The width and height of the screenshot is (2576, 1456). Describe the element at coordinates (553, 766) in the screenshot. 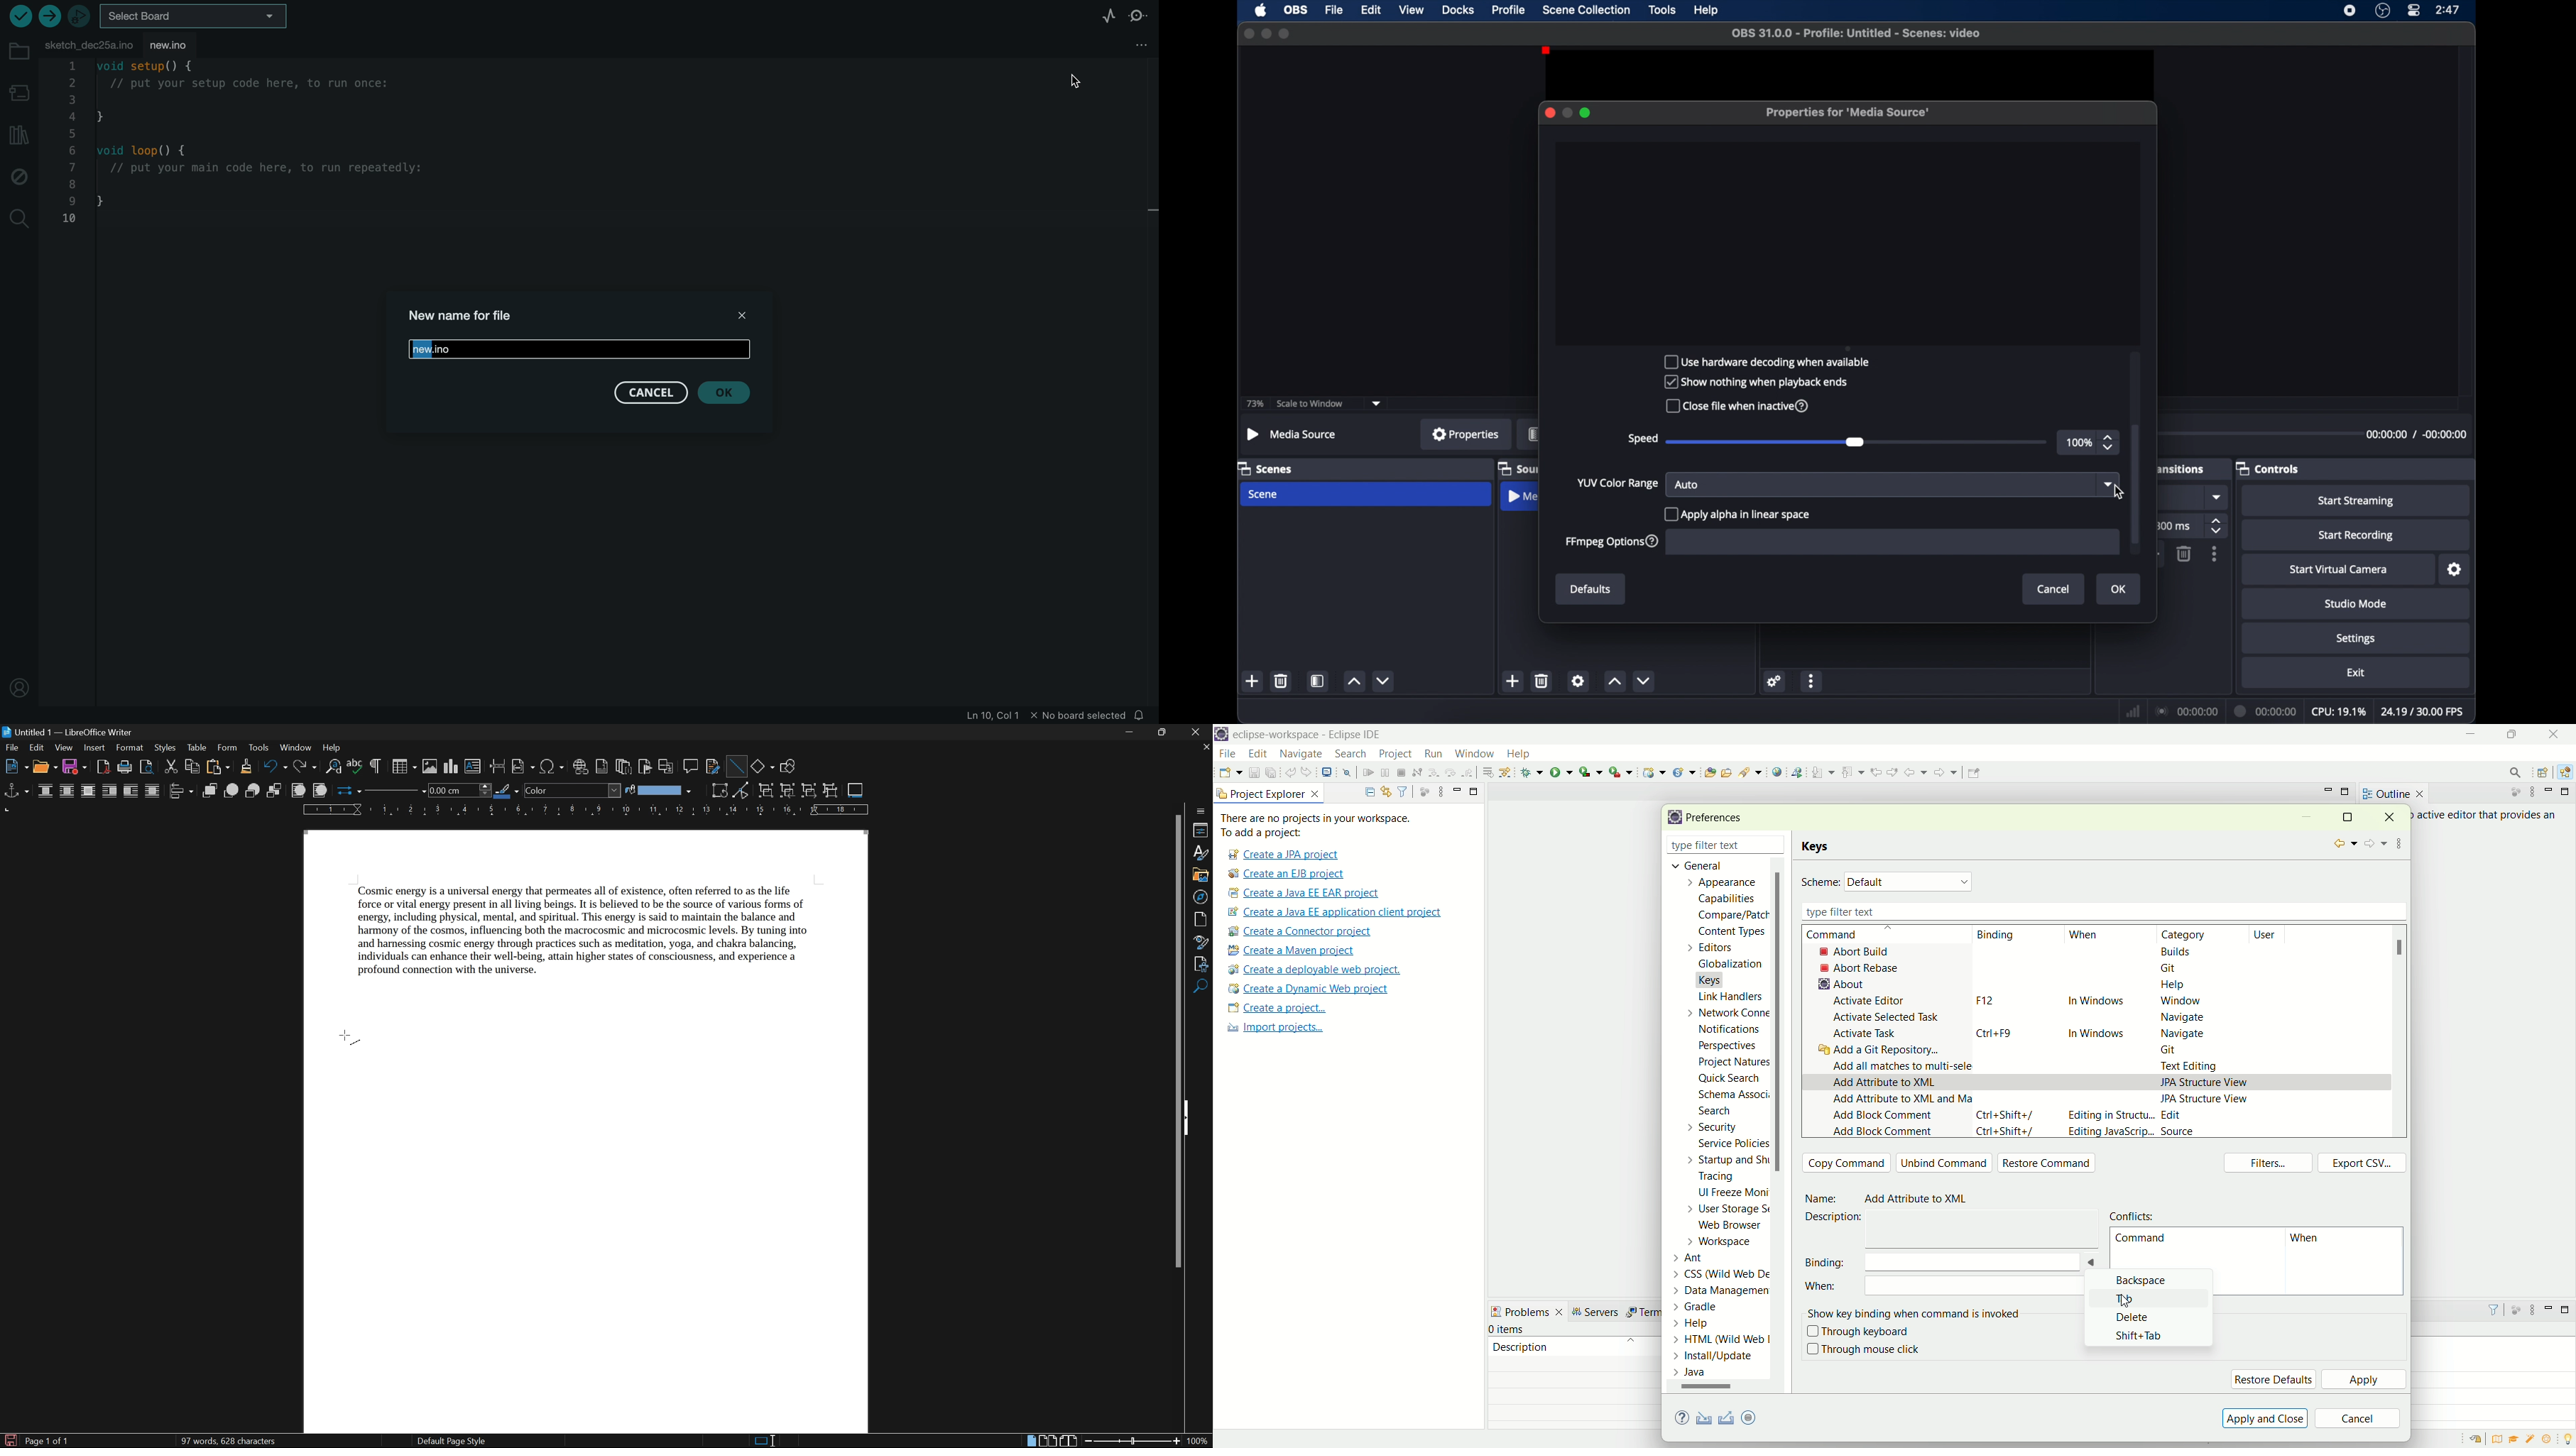

I see `insert special characters` at that location.